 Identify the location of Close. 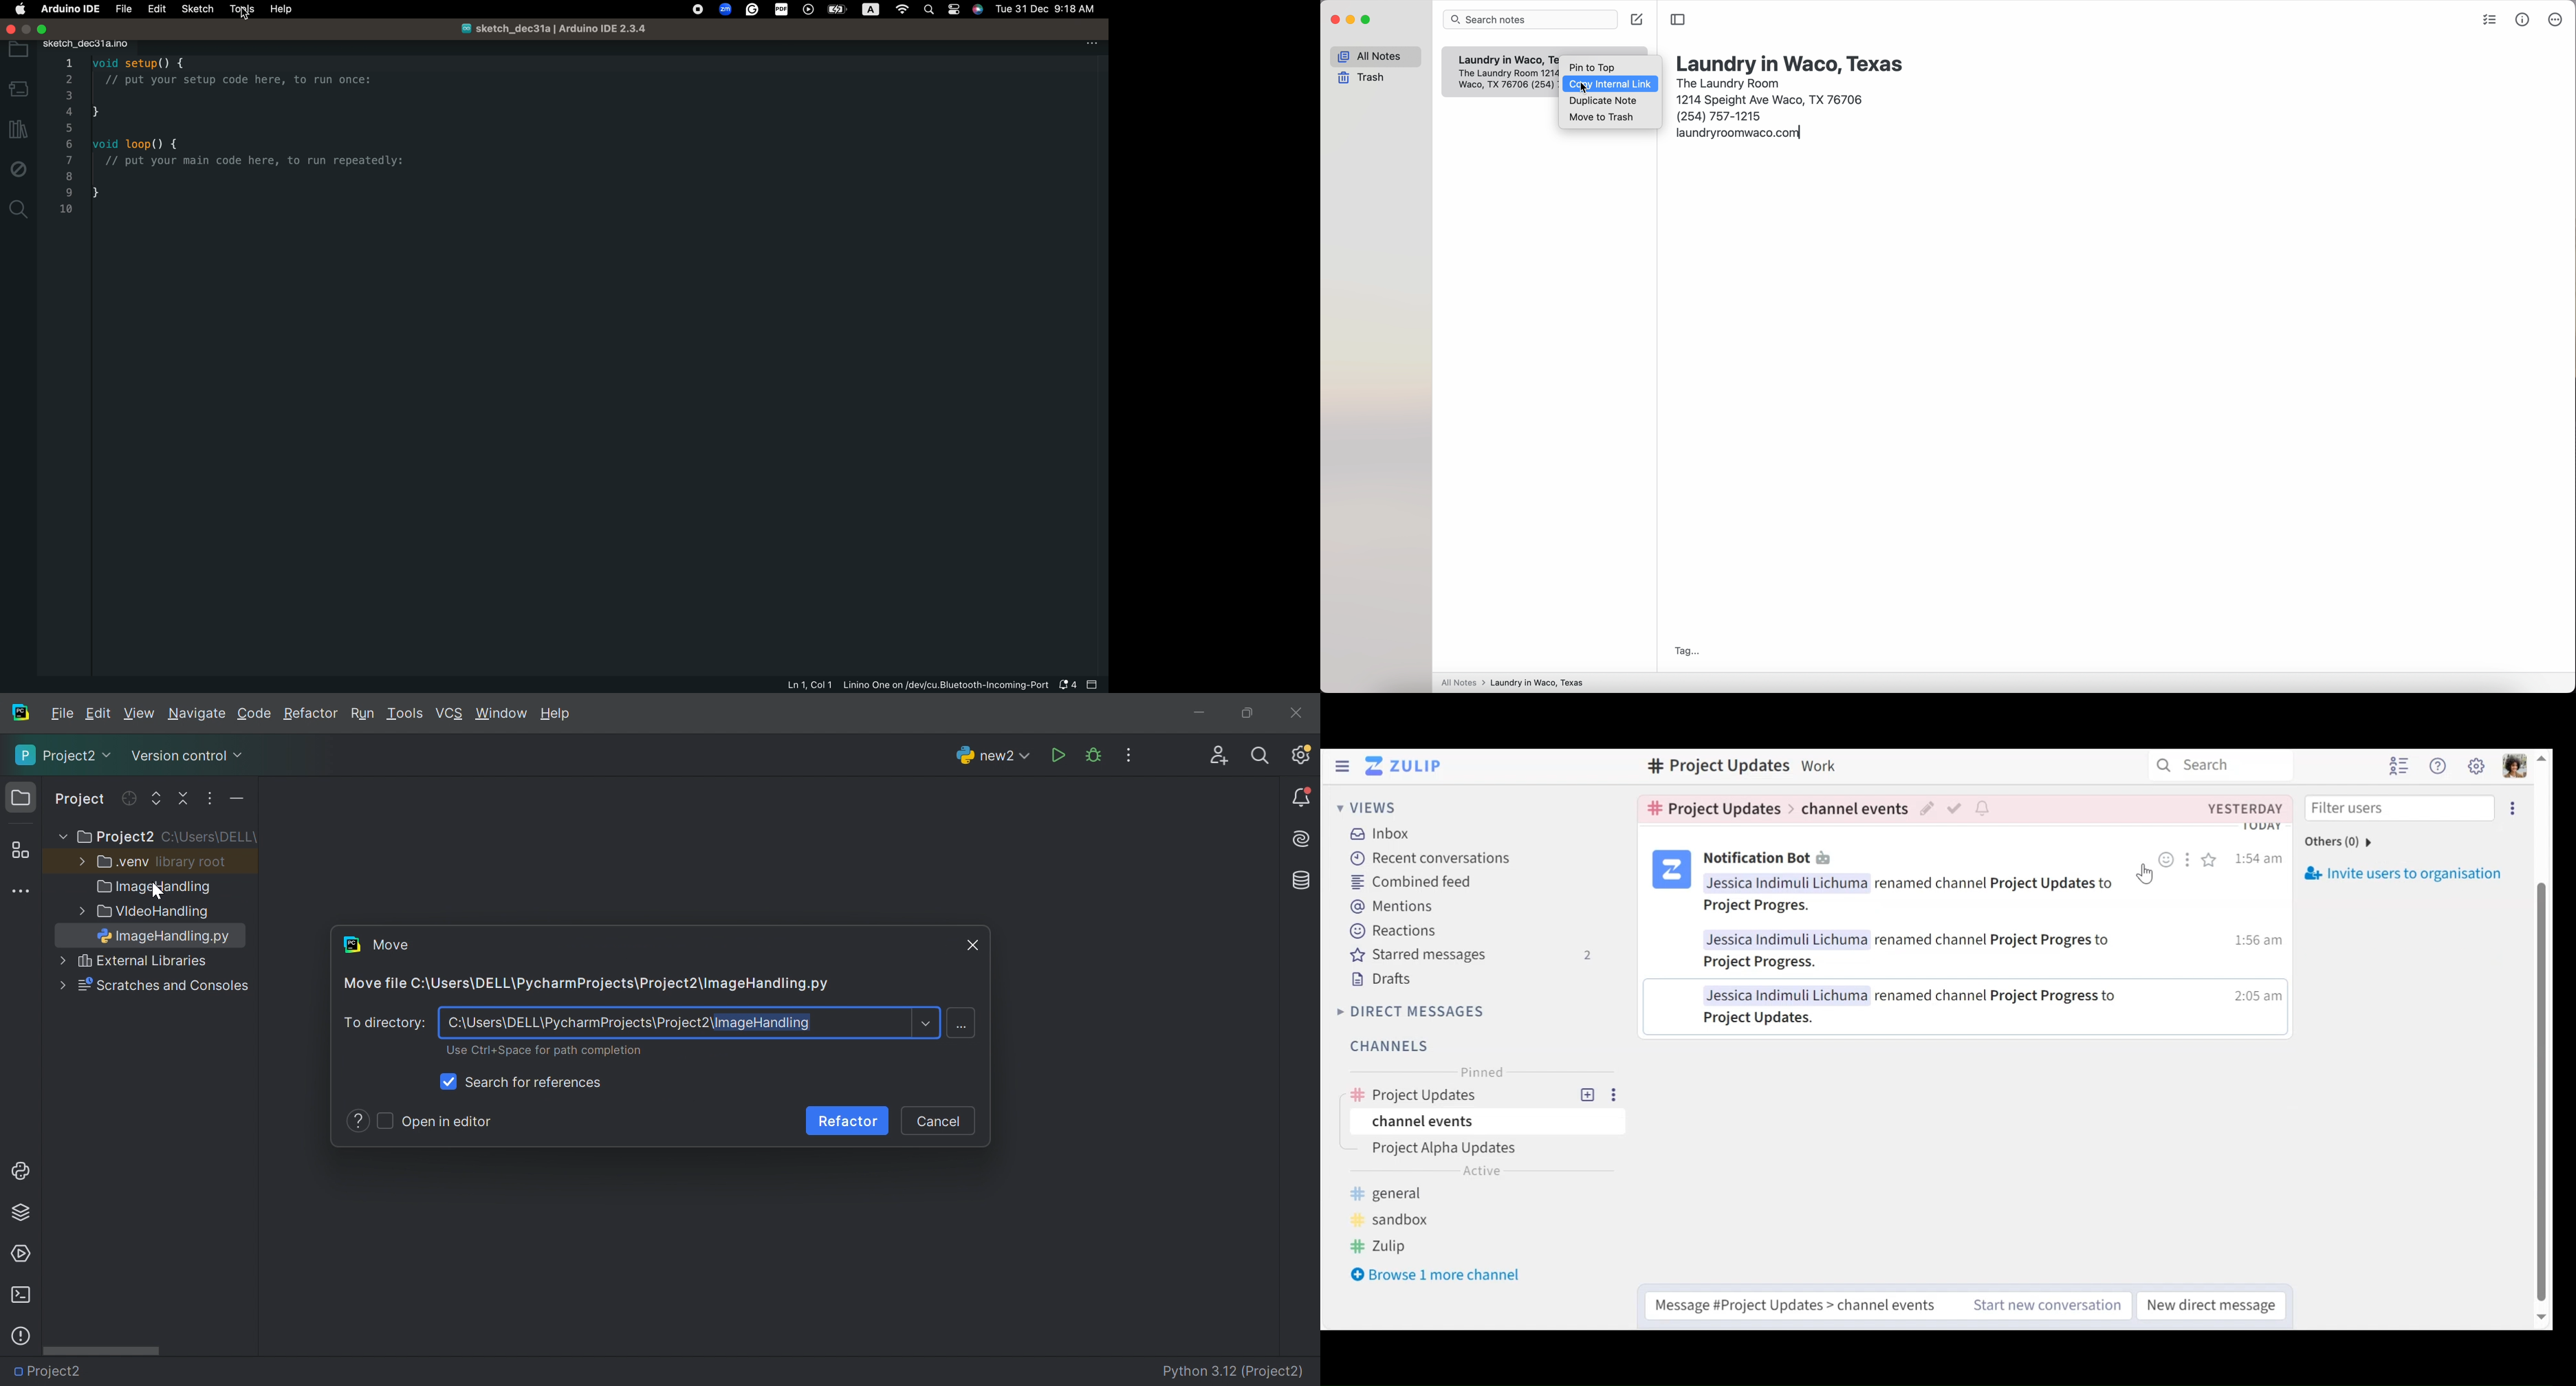
(1296, 713).